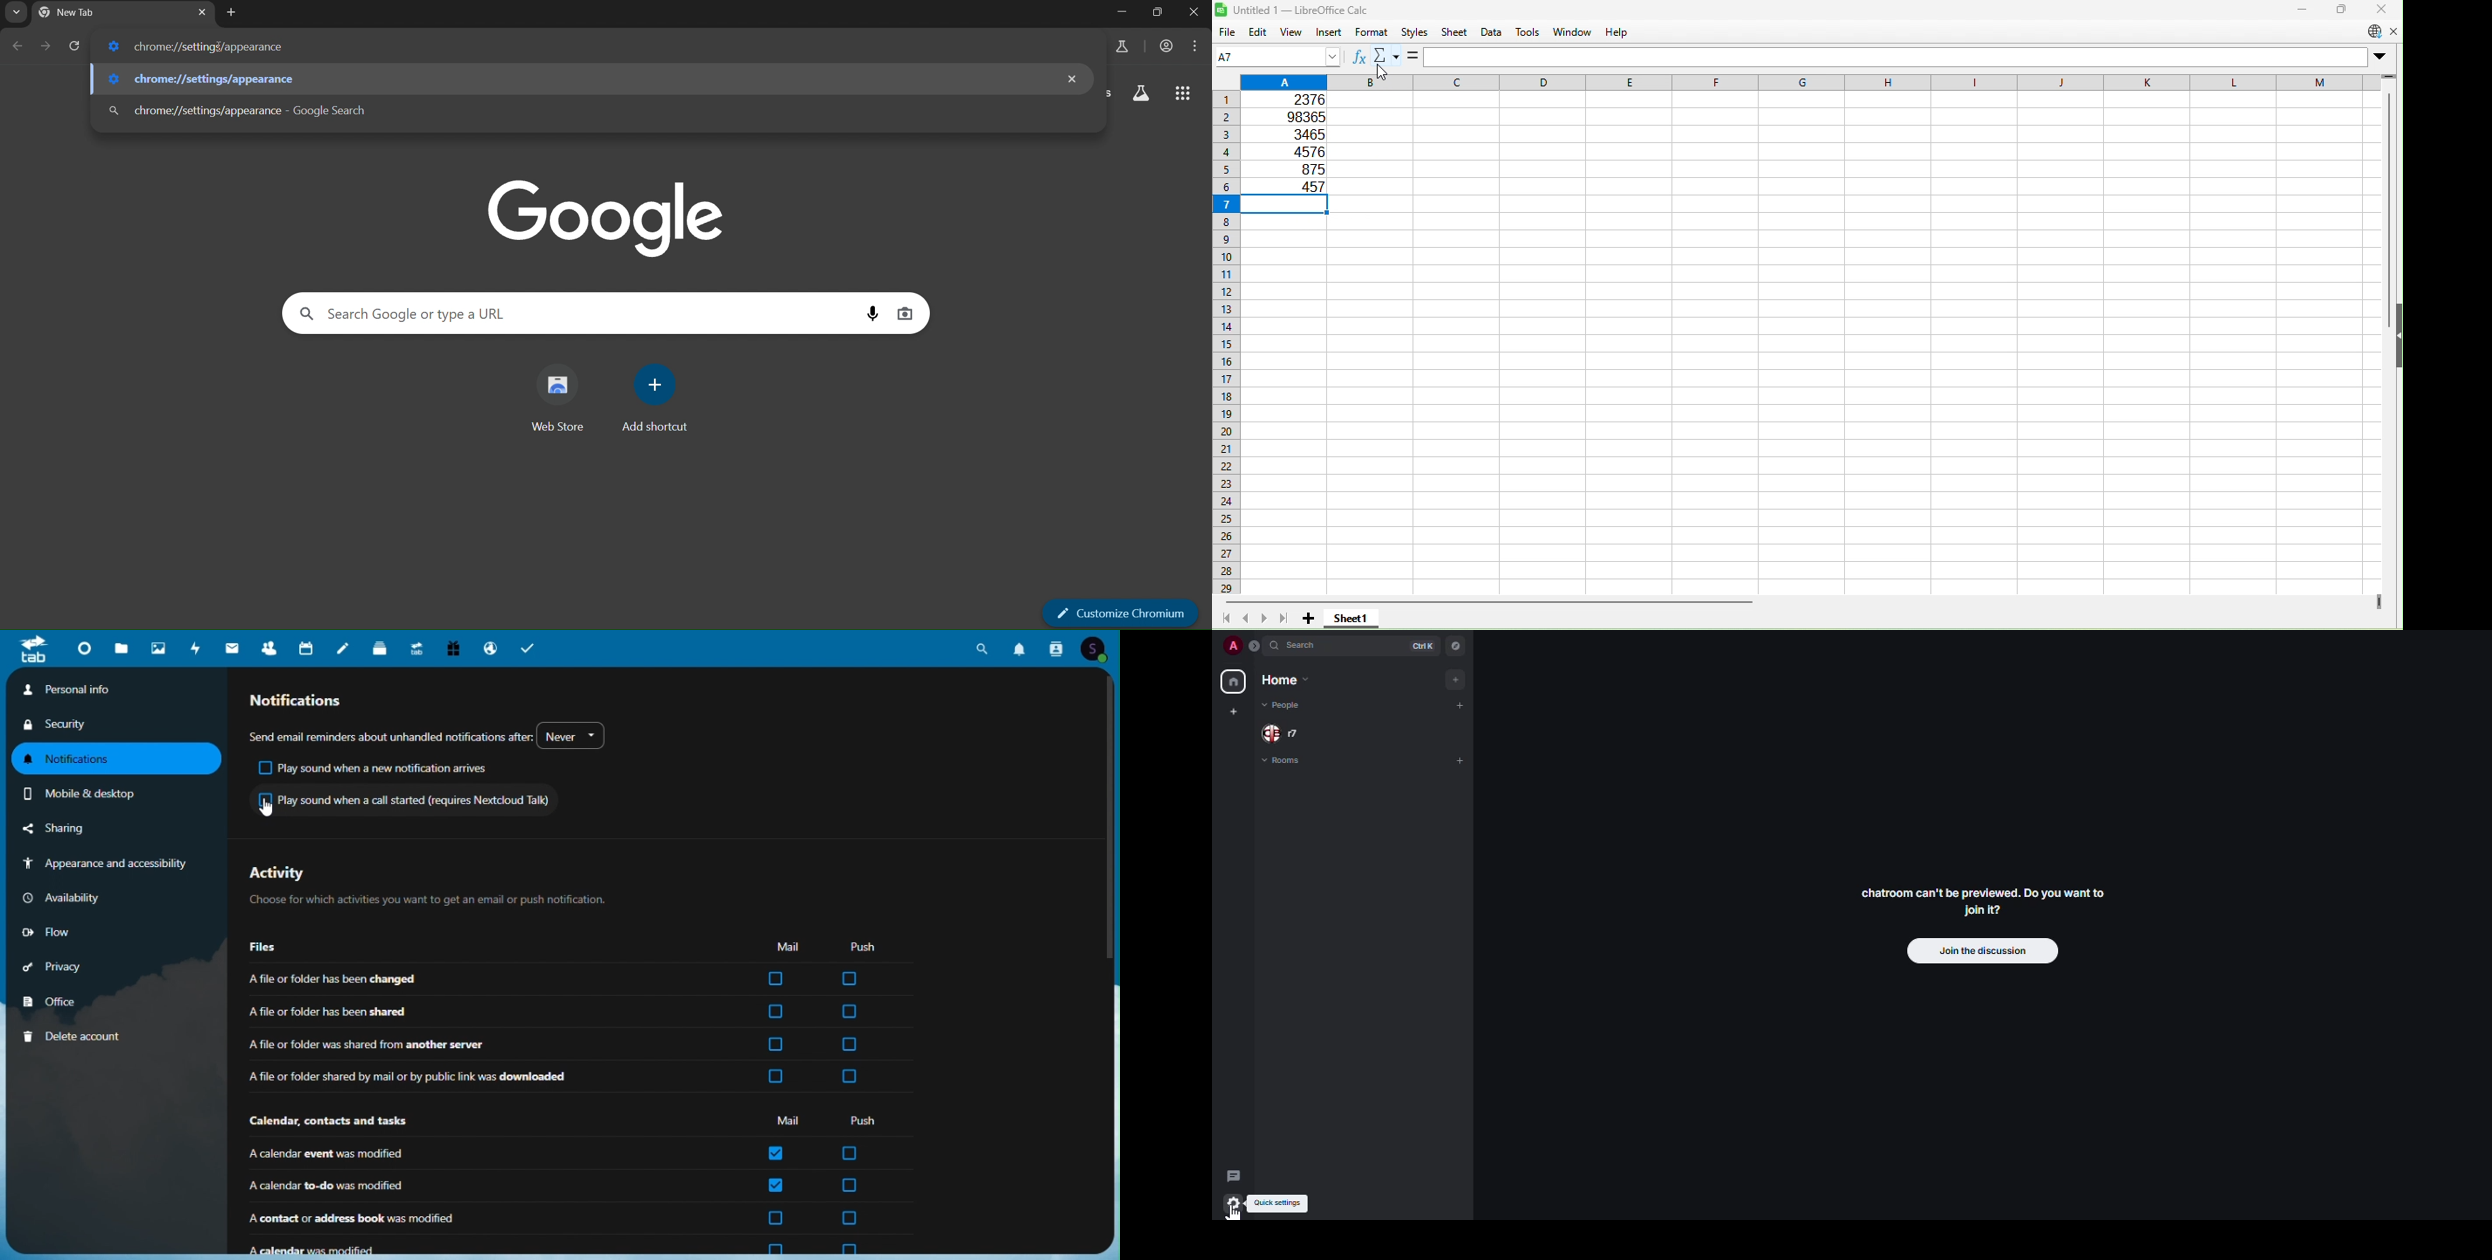  I want to click on threads, so click(1234, 1175).